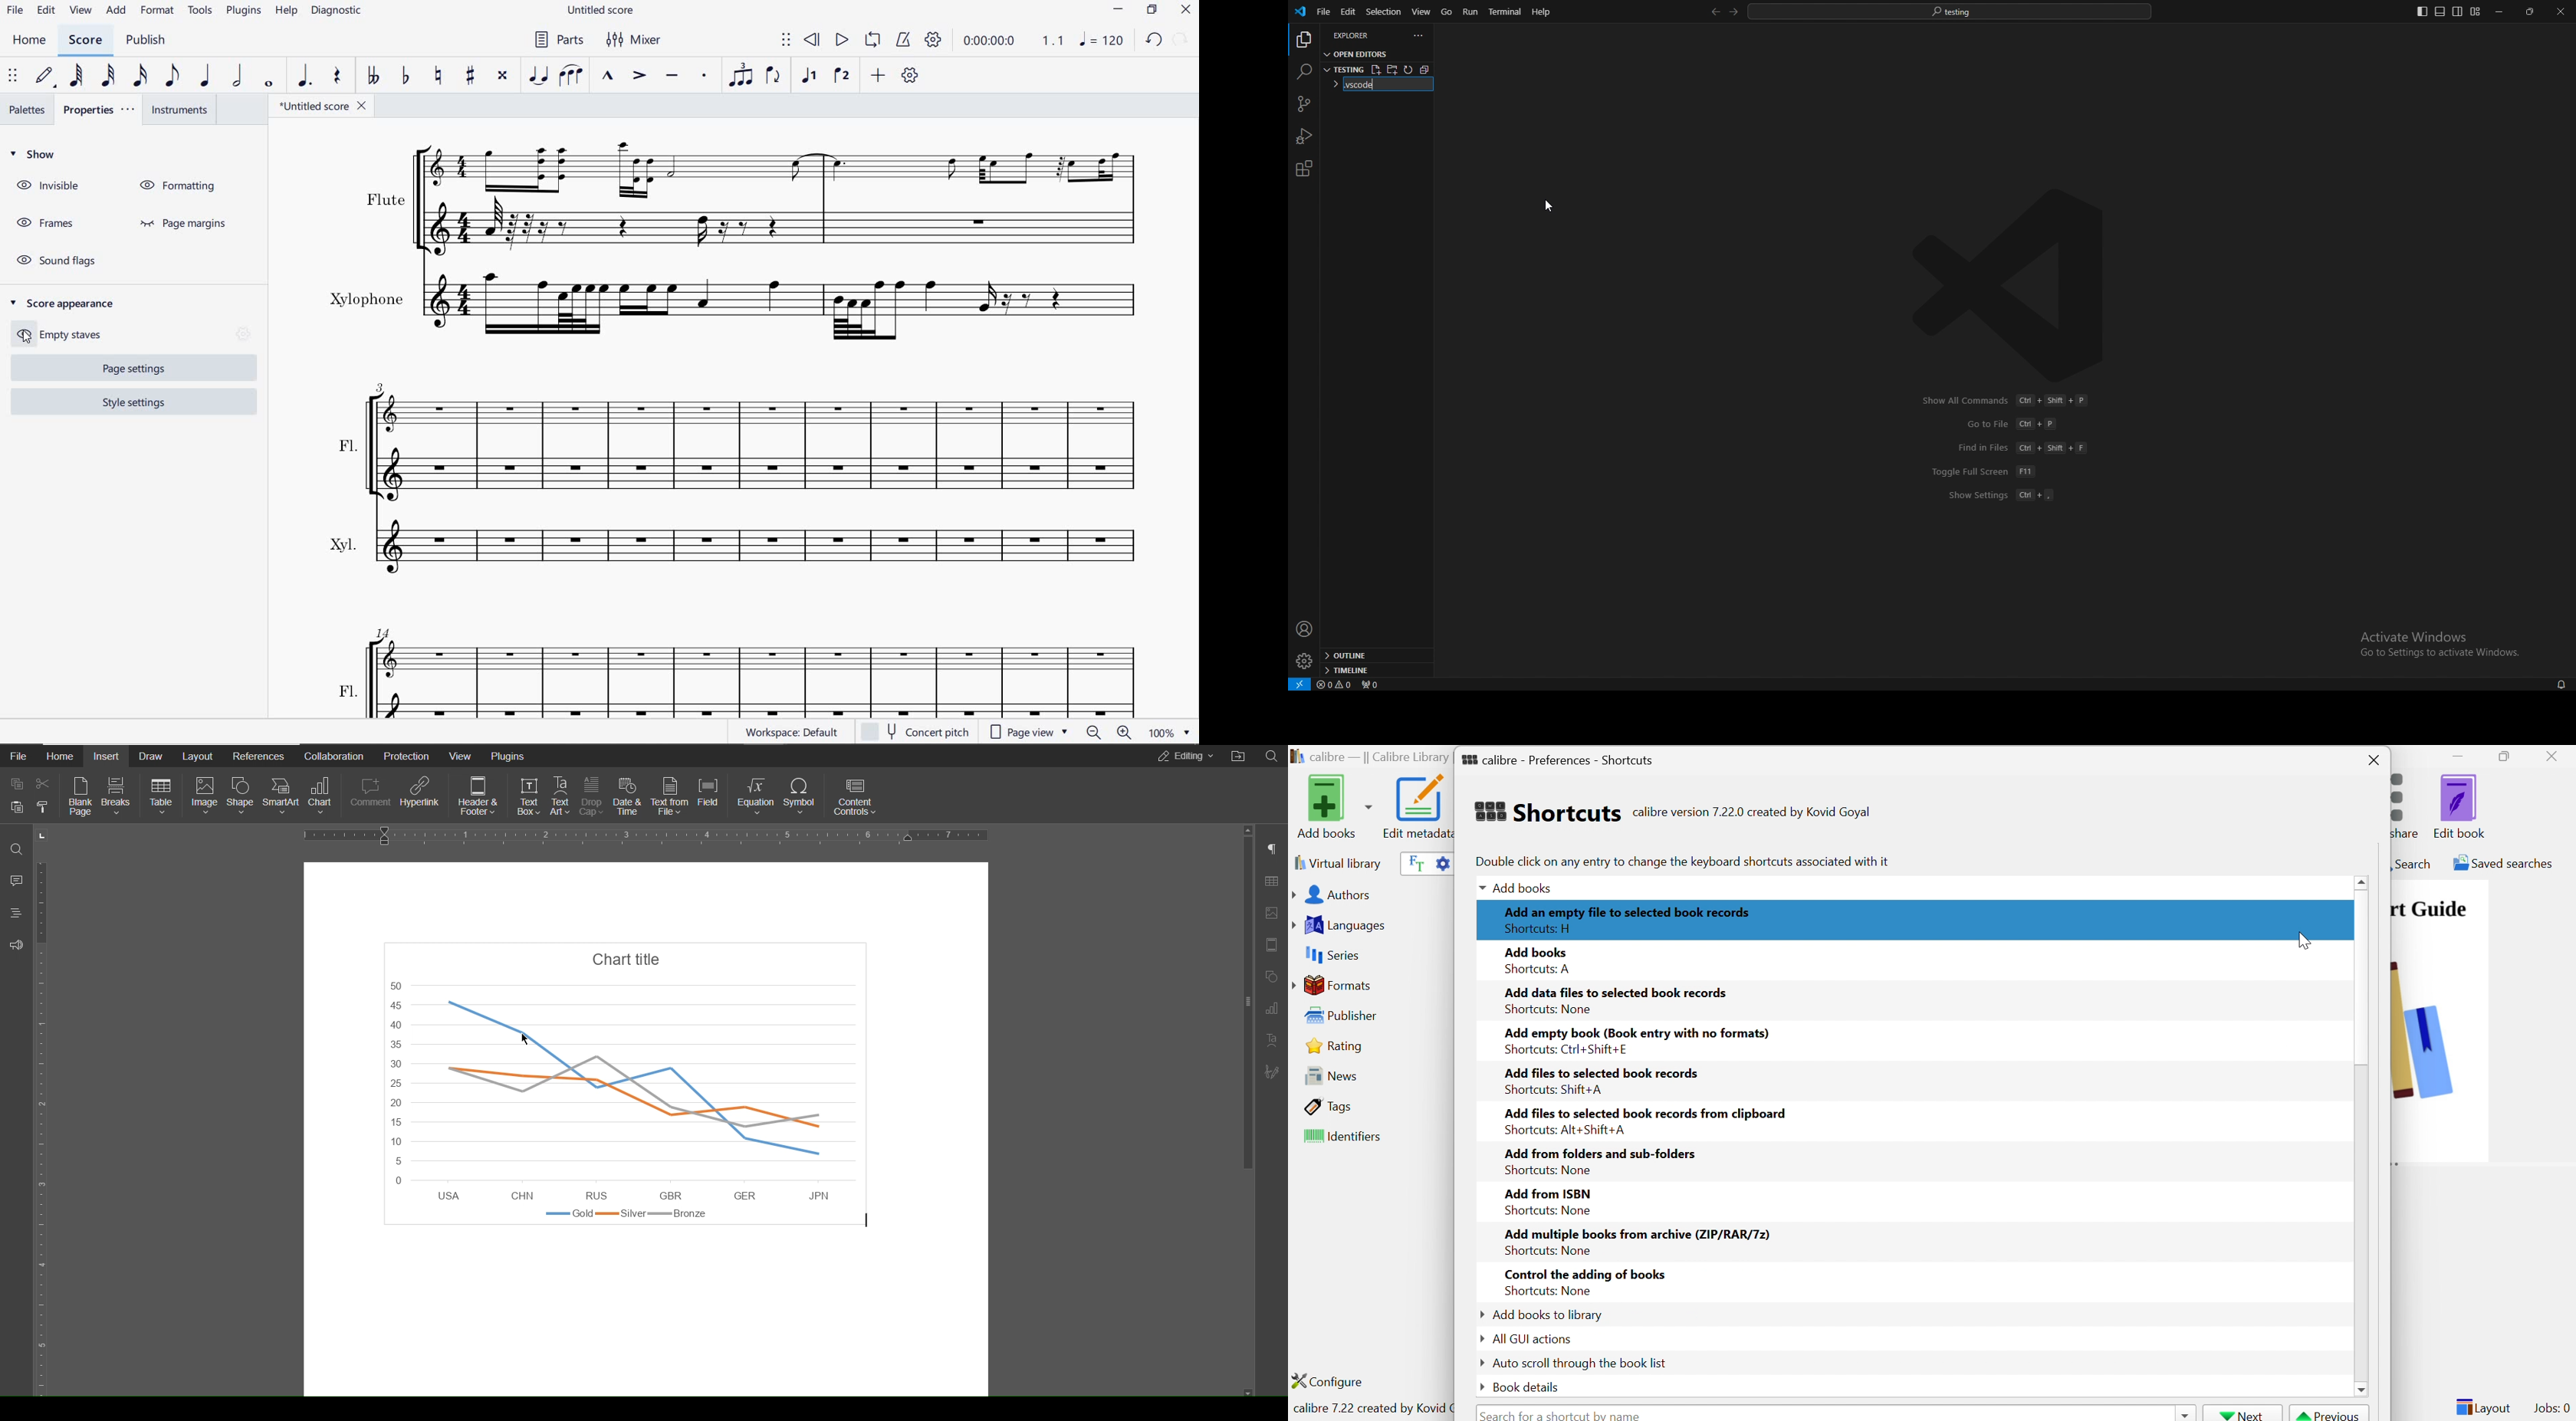  Describe the element at coordinates (43, 78) in the screenshot. I see `DEFAULT (STEP TIME)` at that location.